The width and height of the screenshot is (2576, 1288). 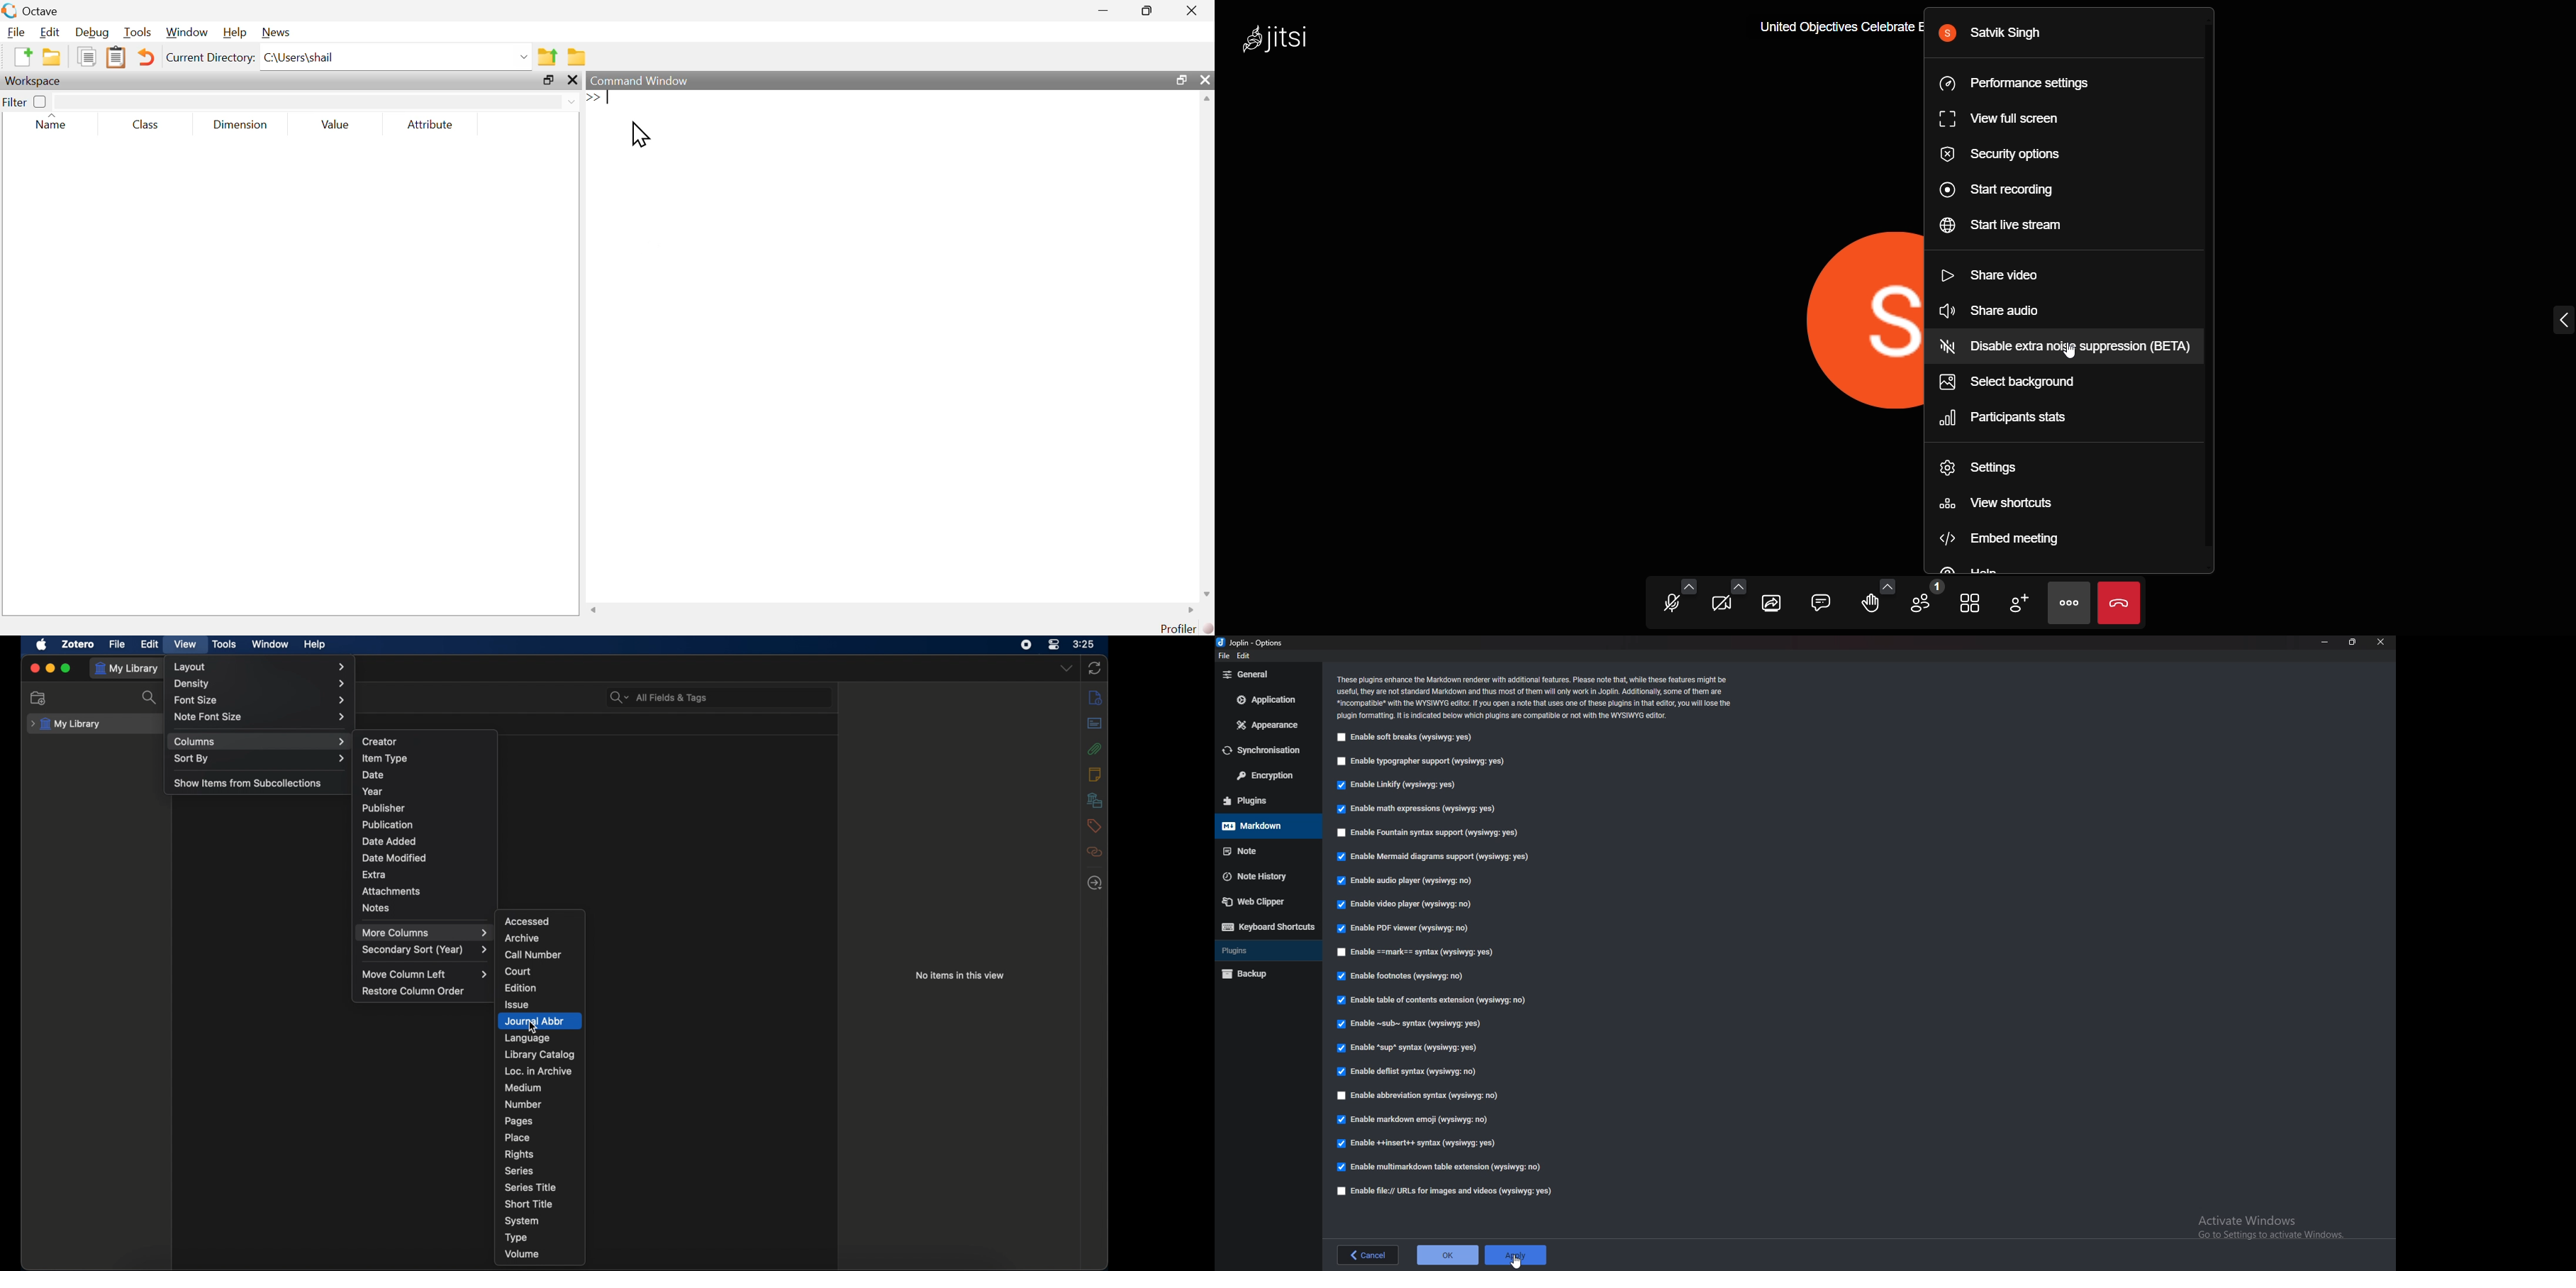 I want to click on sort by, so click(x=261, y=759).